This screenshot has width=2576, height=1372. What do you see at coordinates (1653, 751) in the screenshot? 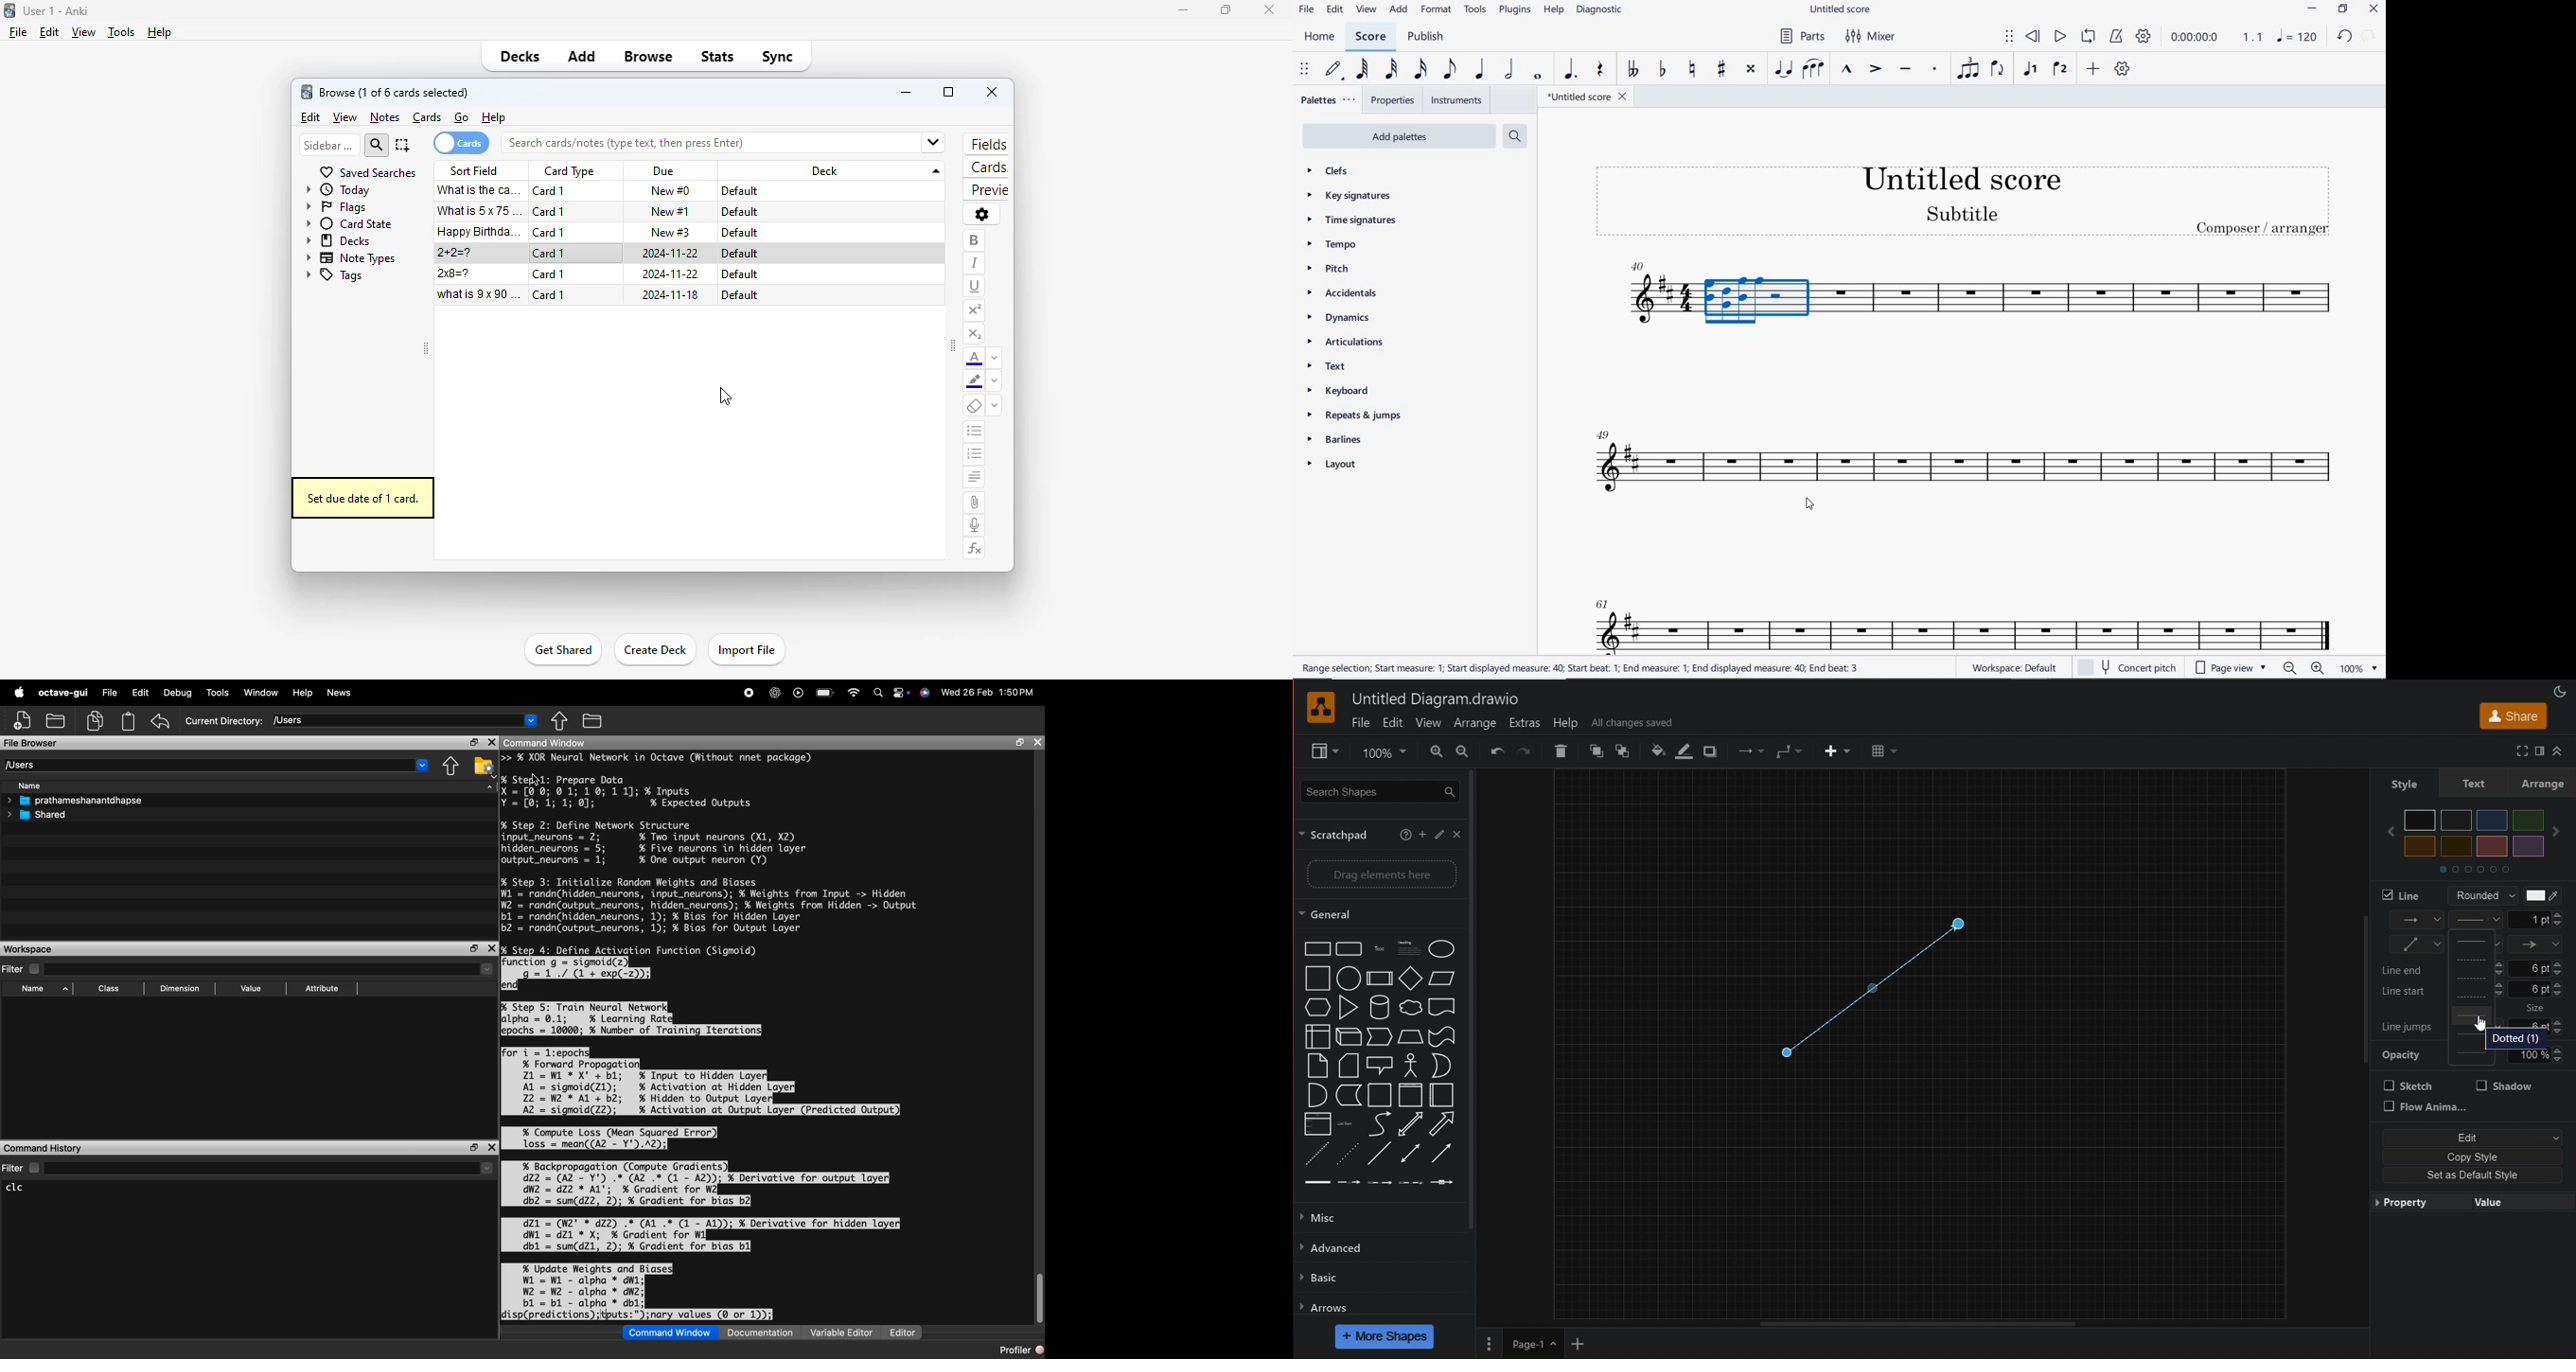
I see `Fill Color` at bounding box center [1653, 751].